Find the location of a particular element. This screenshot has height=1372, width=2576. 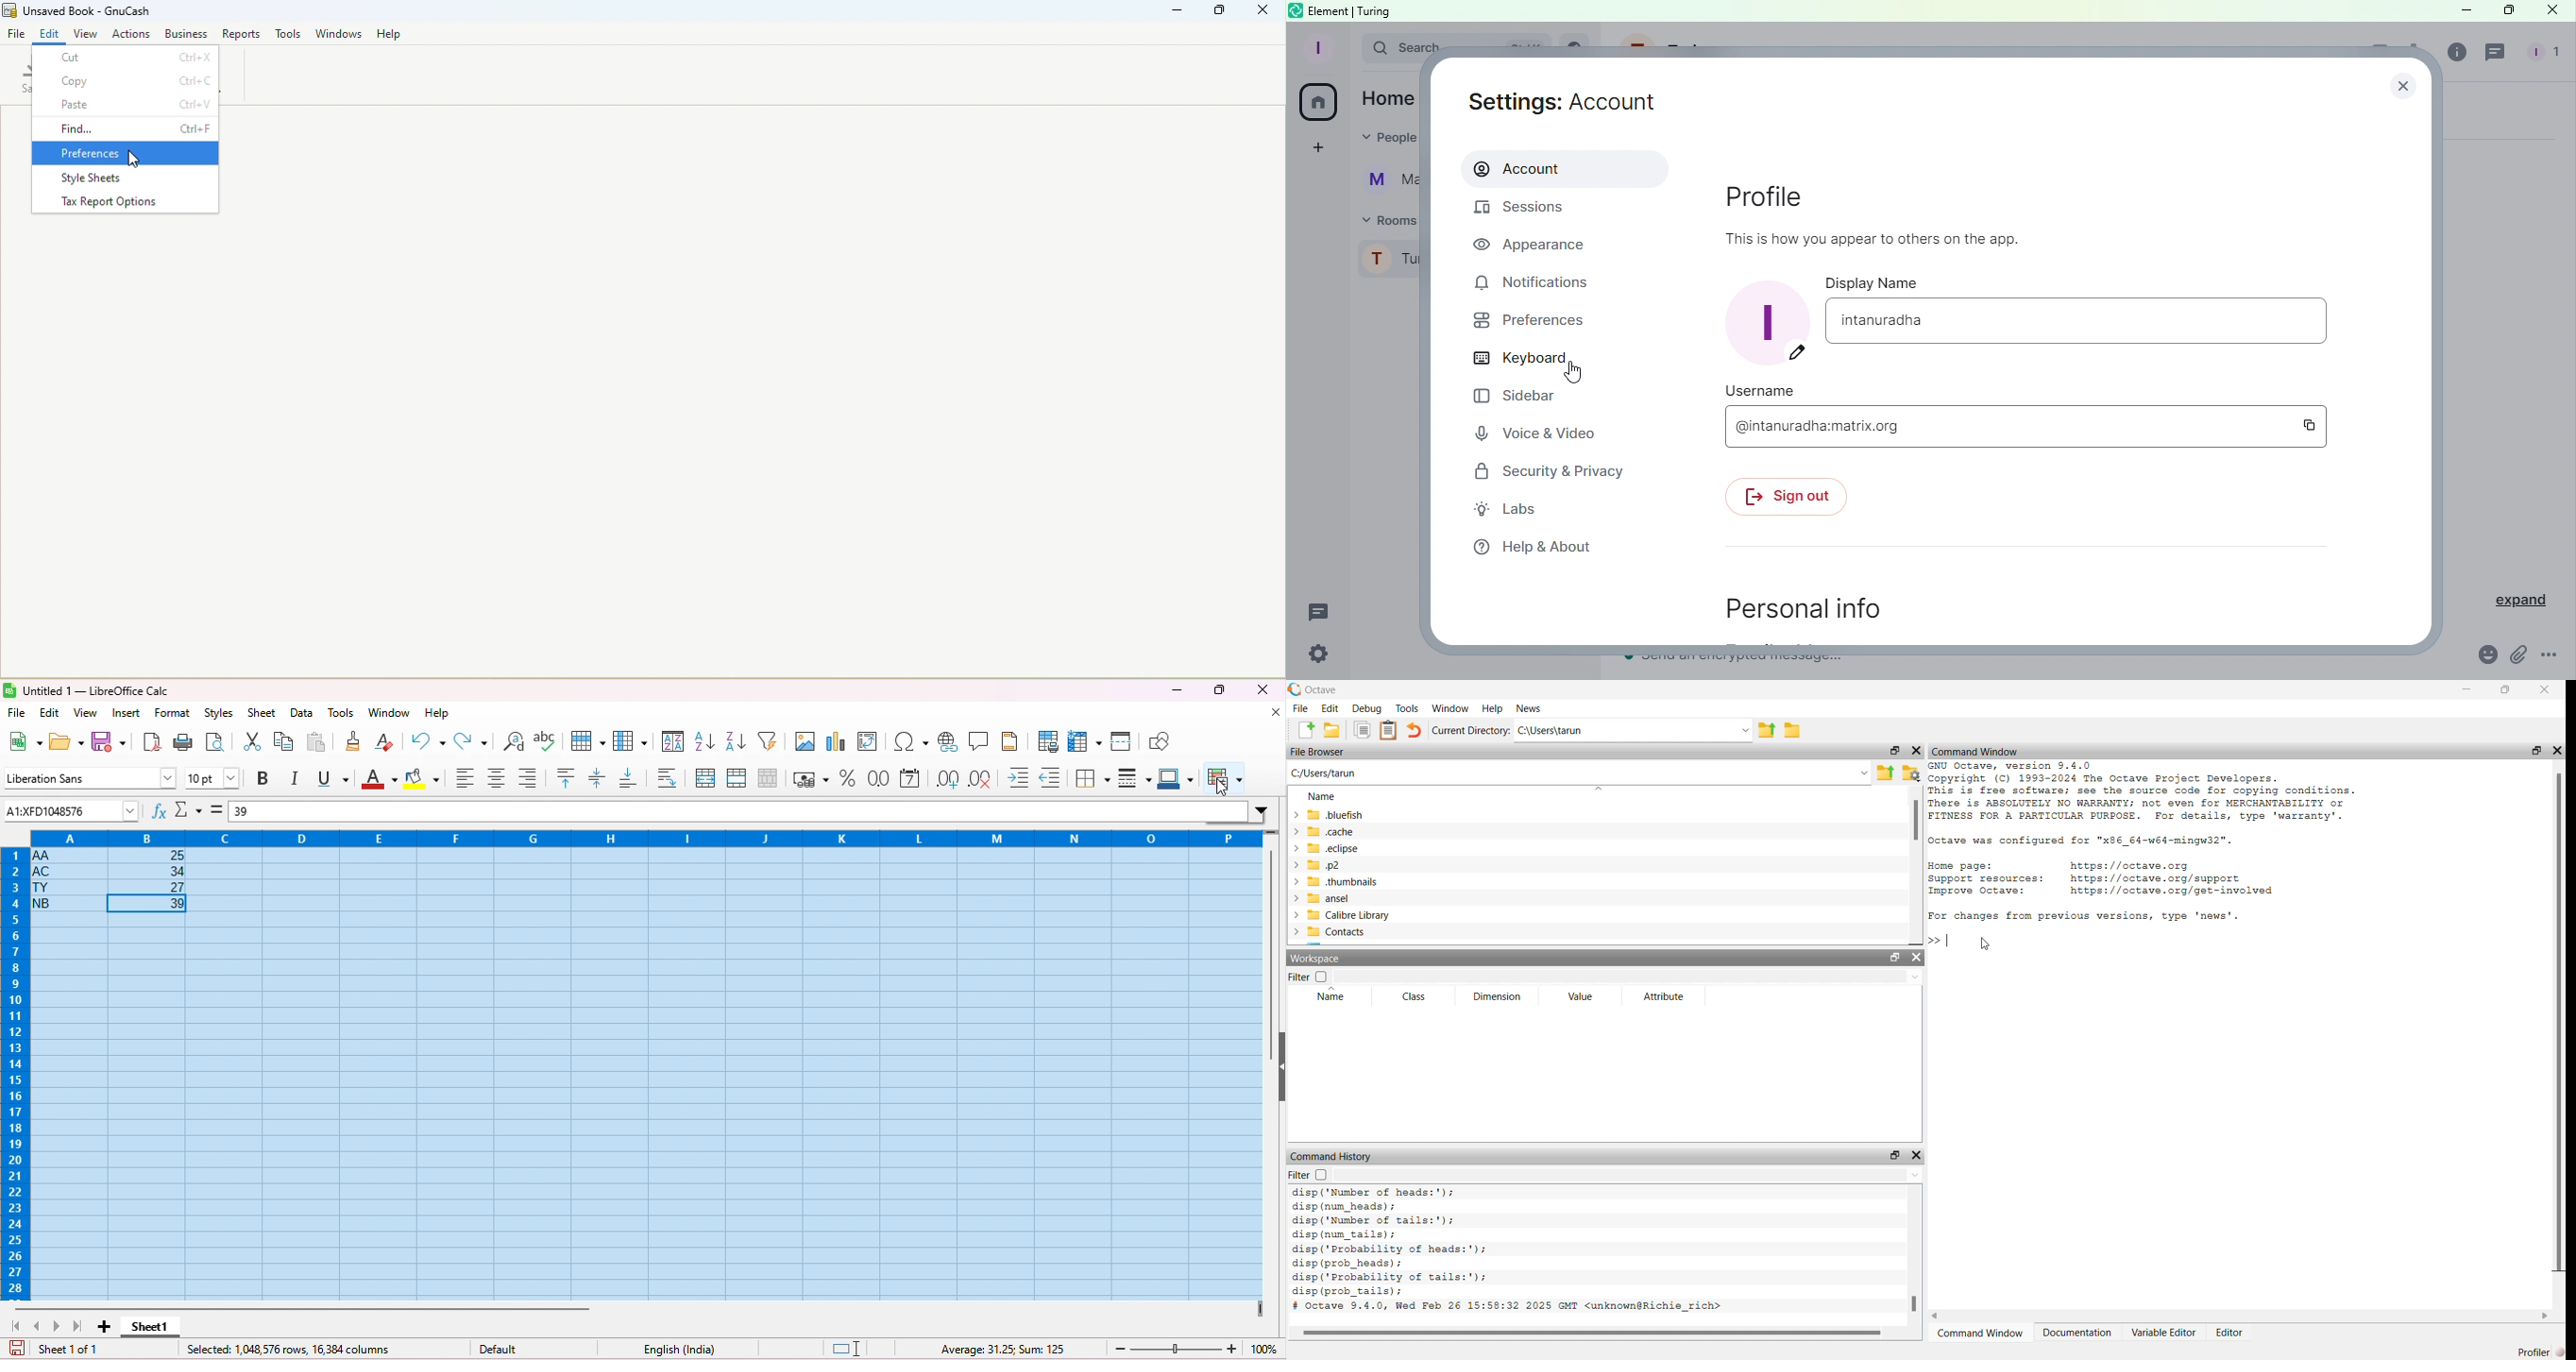

tools is located at coordinates (340, 713).